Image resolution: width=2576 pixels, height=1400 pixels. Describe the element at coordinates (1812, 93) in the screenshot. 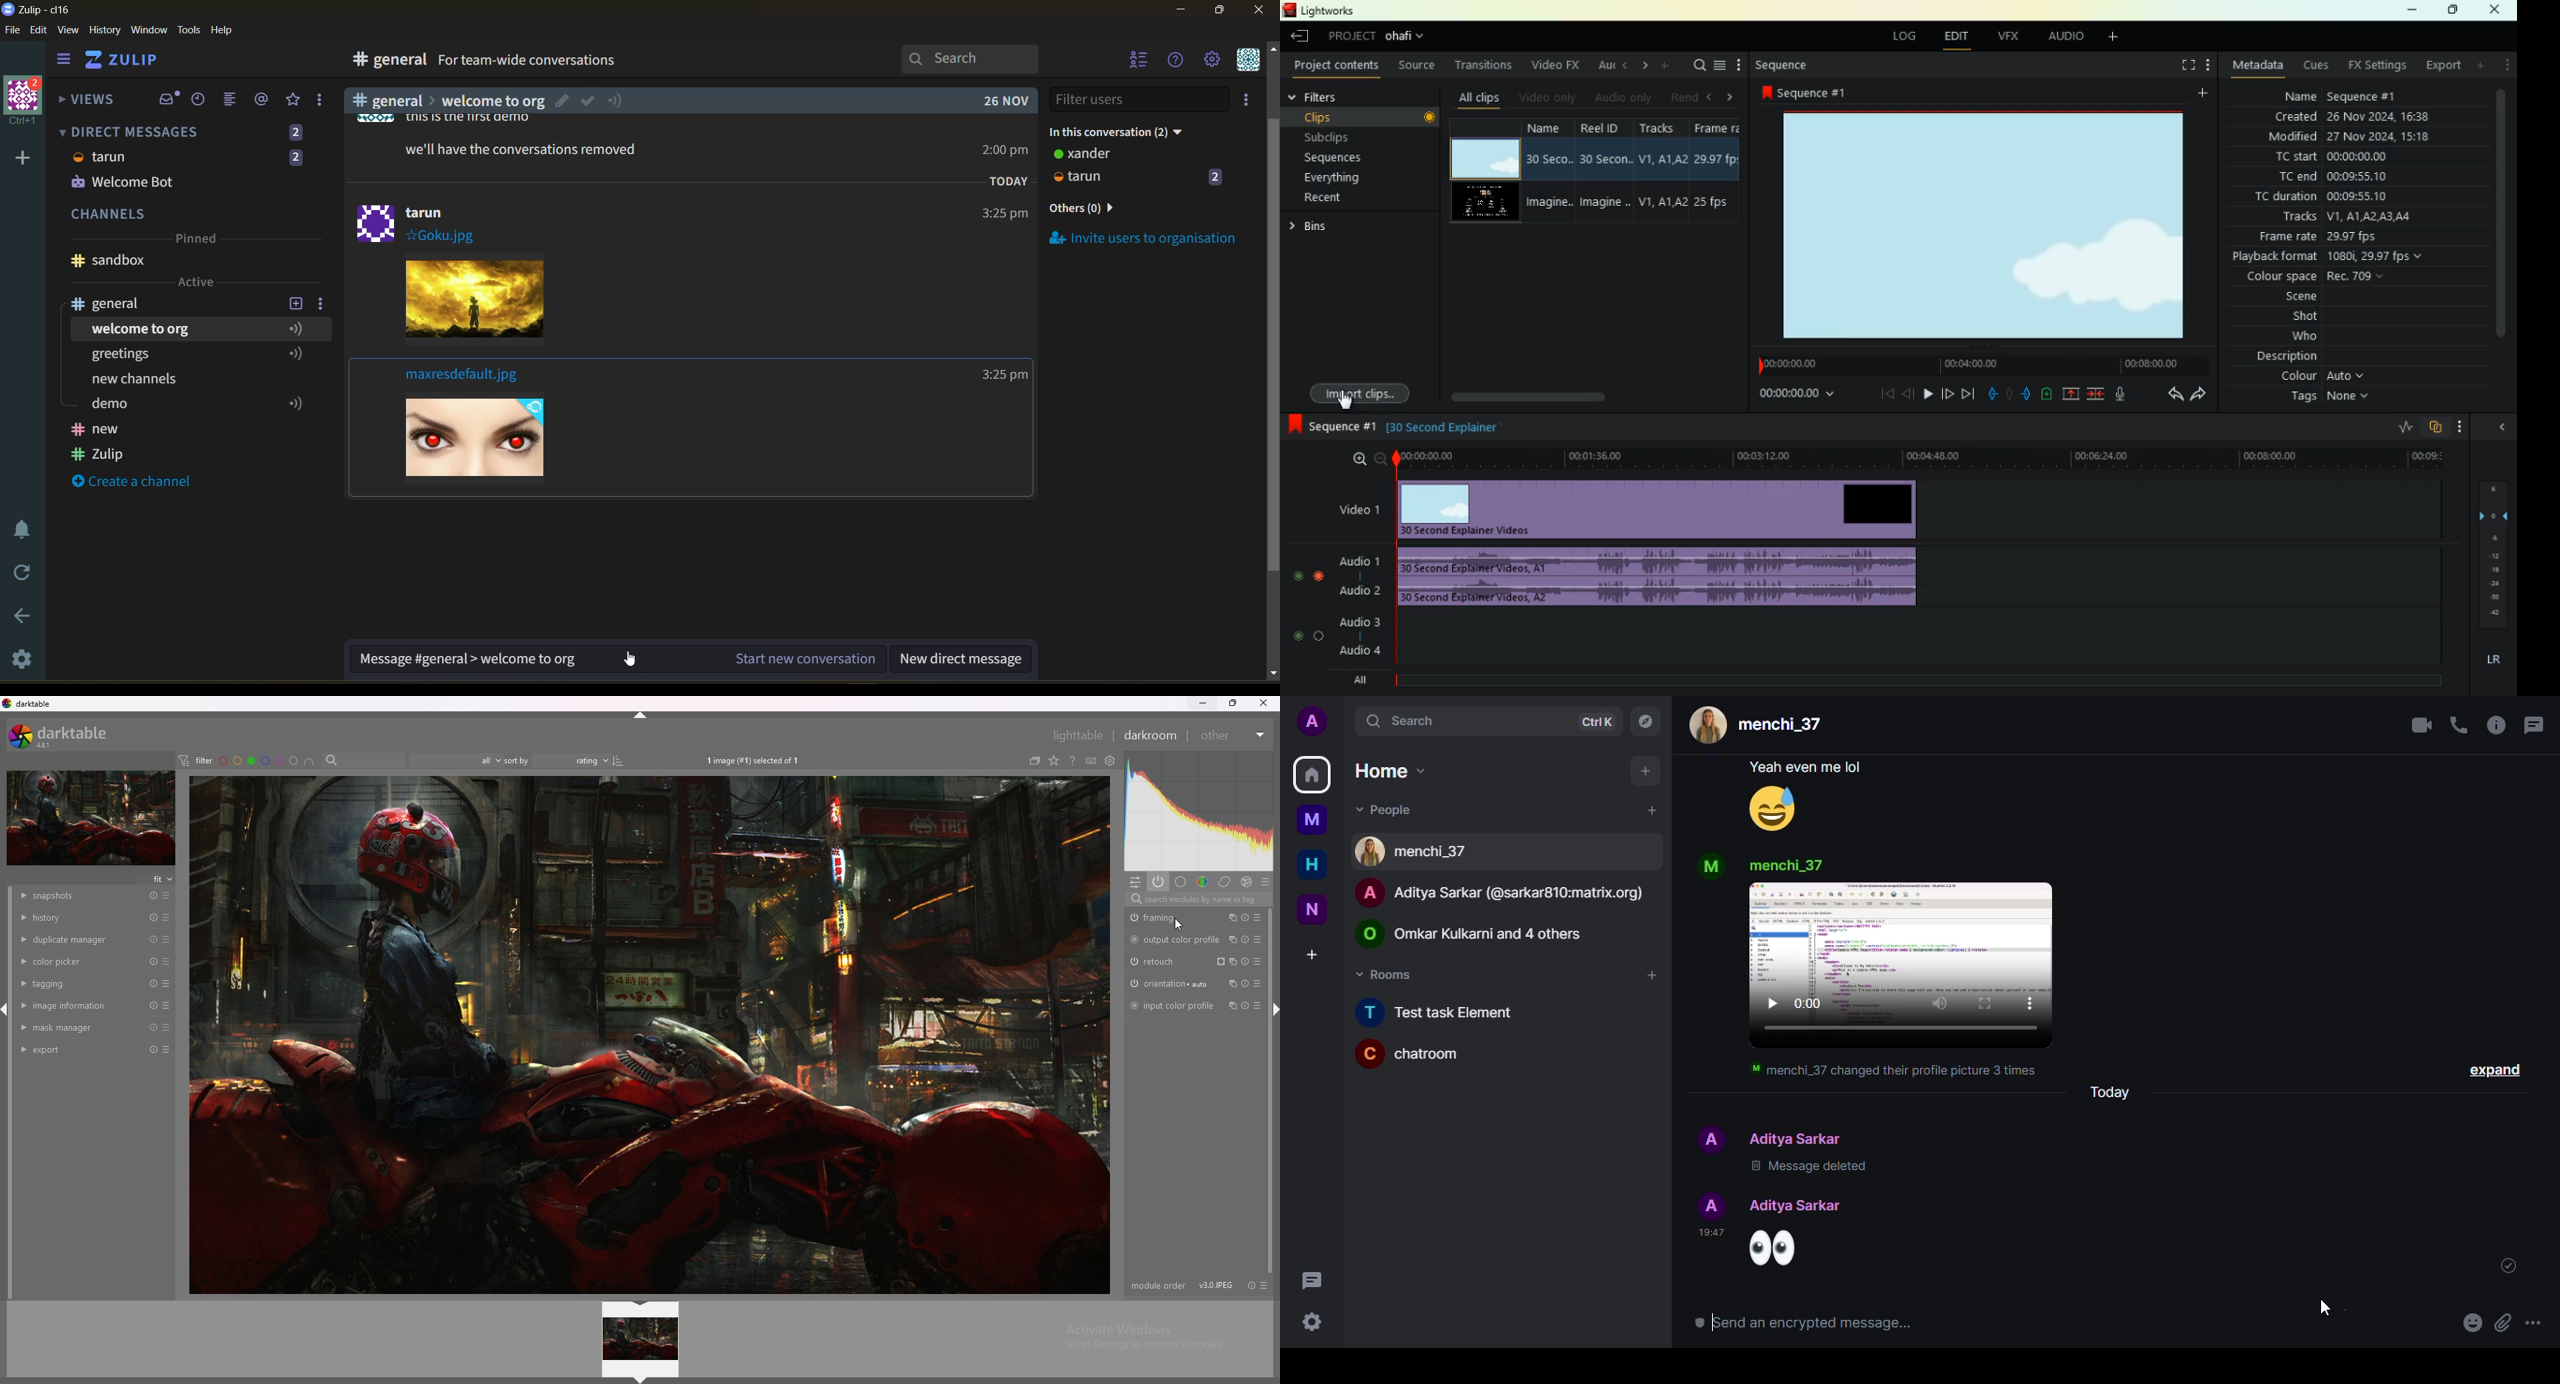

I see `sequence` at that location.